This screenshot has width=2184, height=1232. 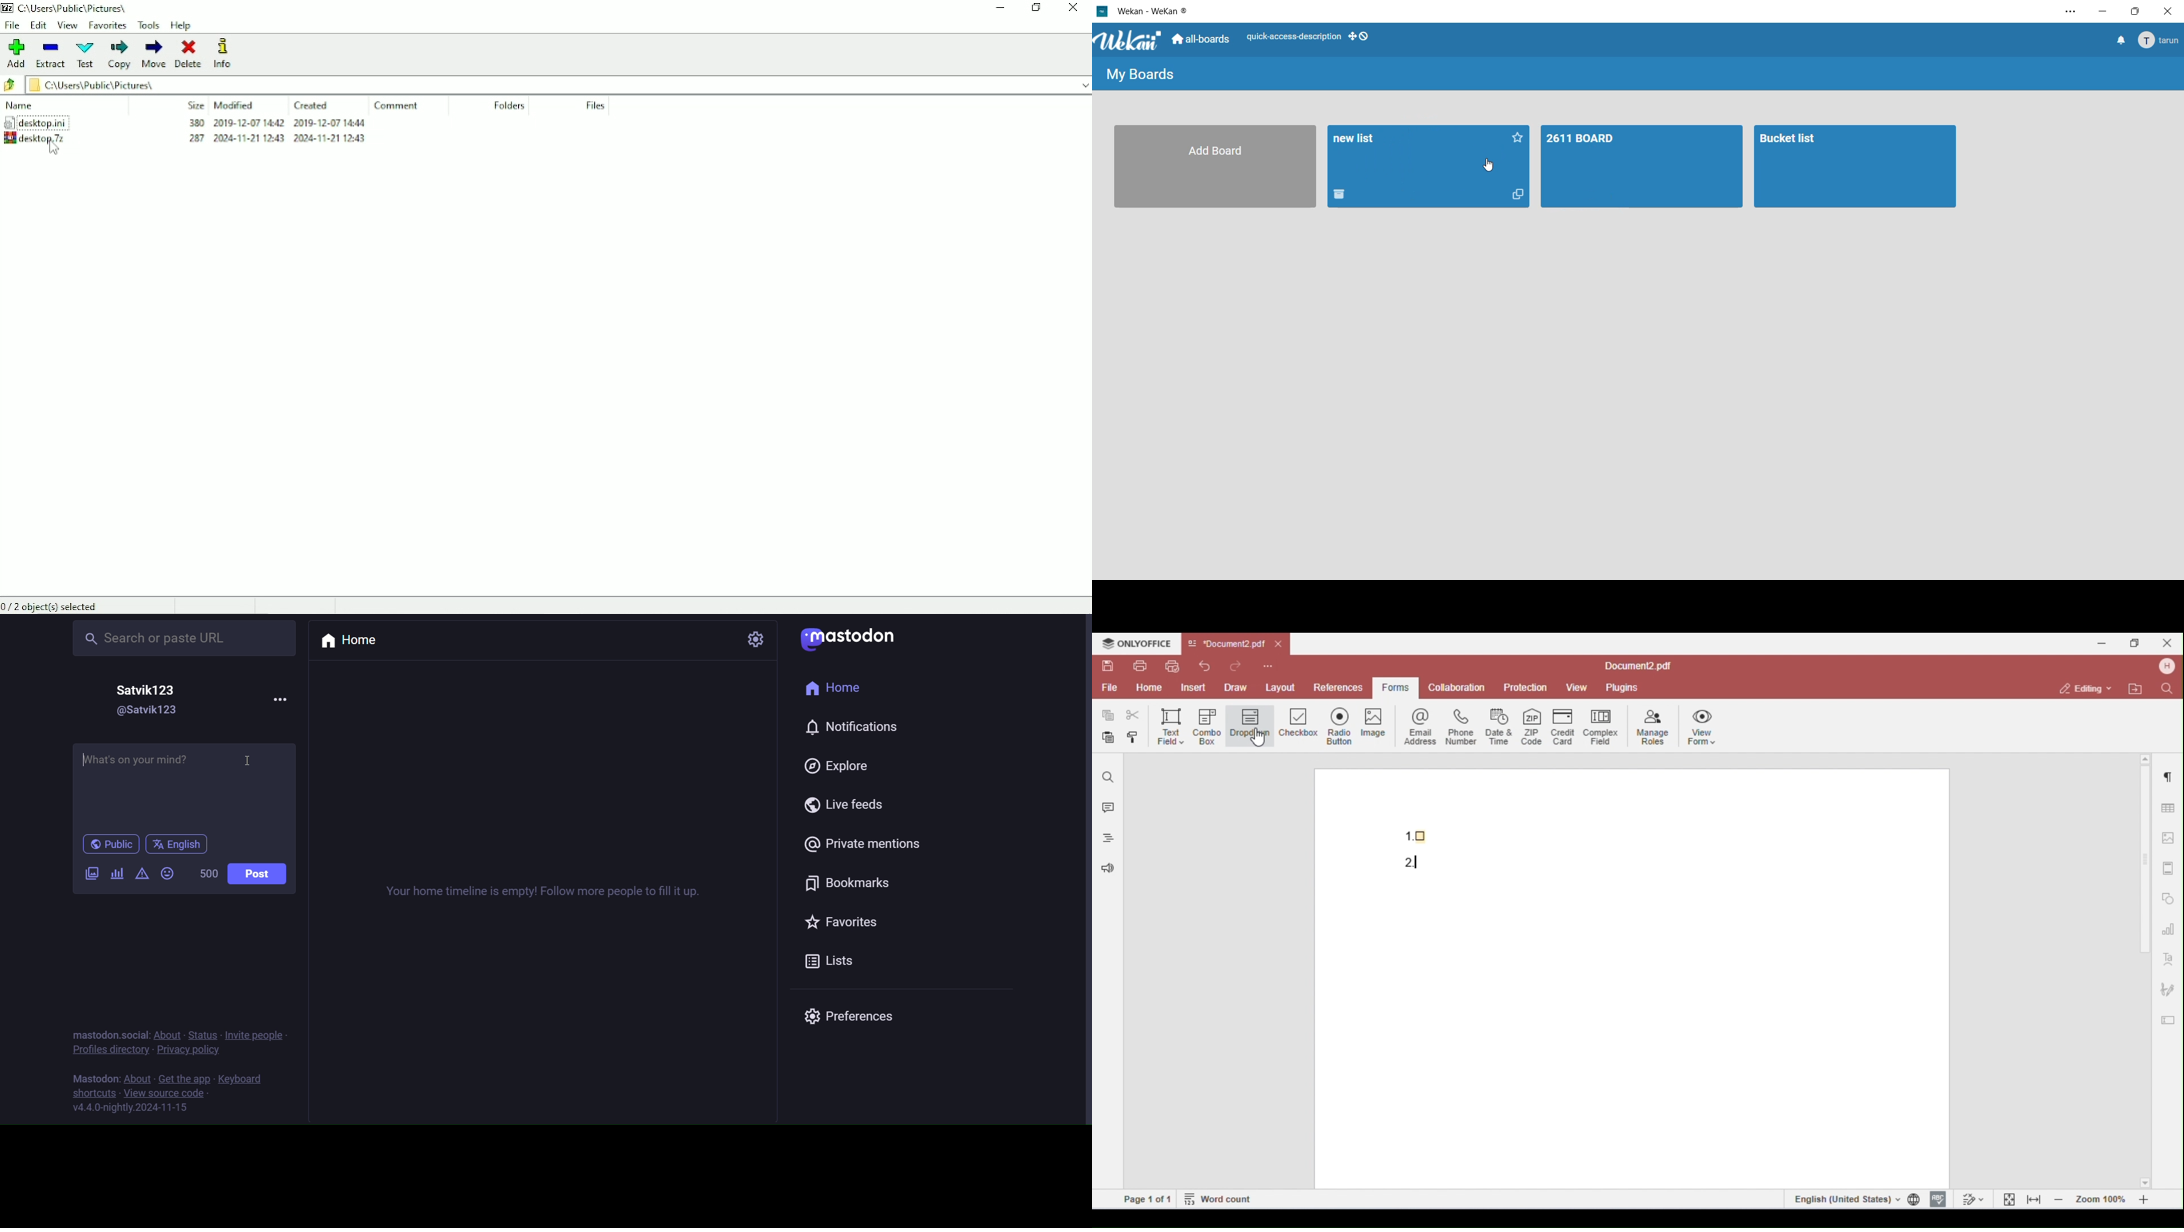 I want to click on wekan, so click(x=1131, y=42).